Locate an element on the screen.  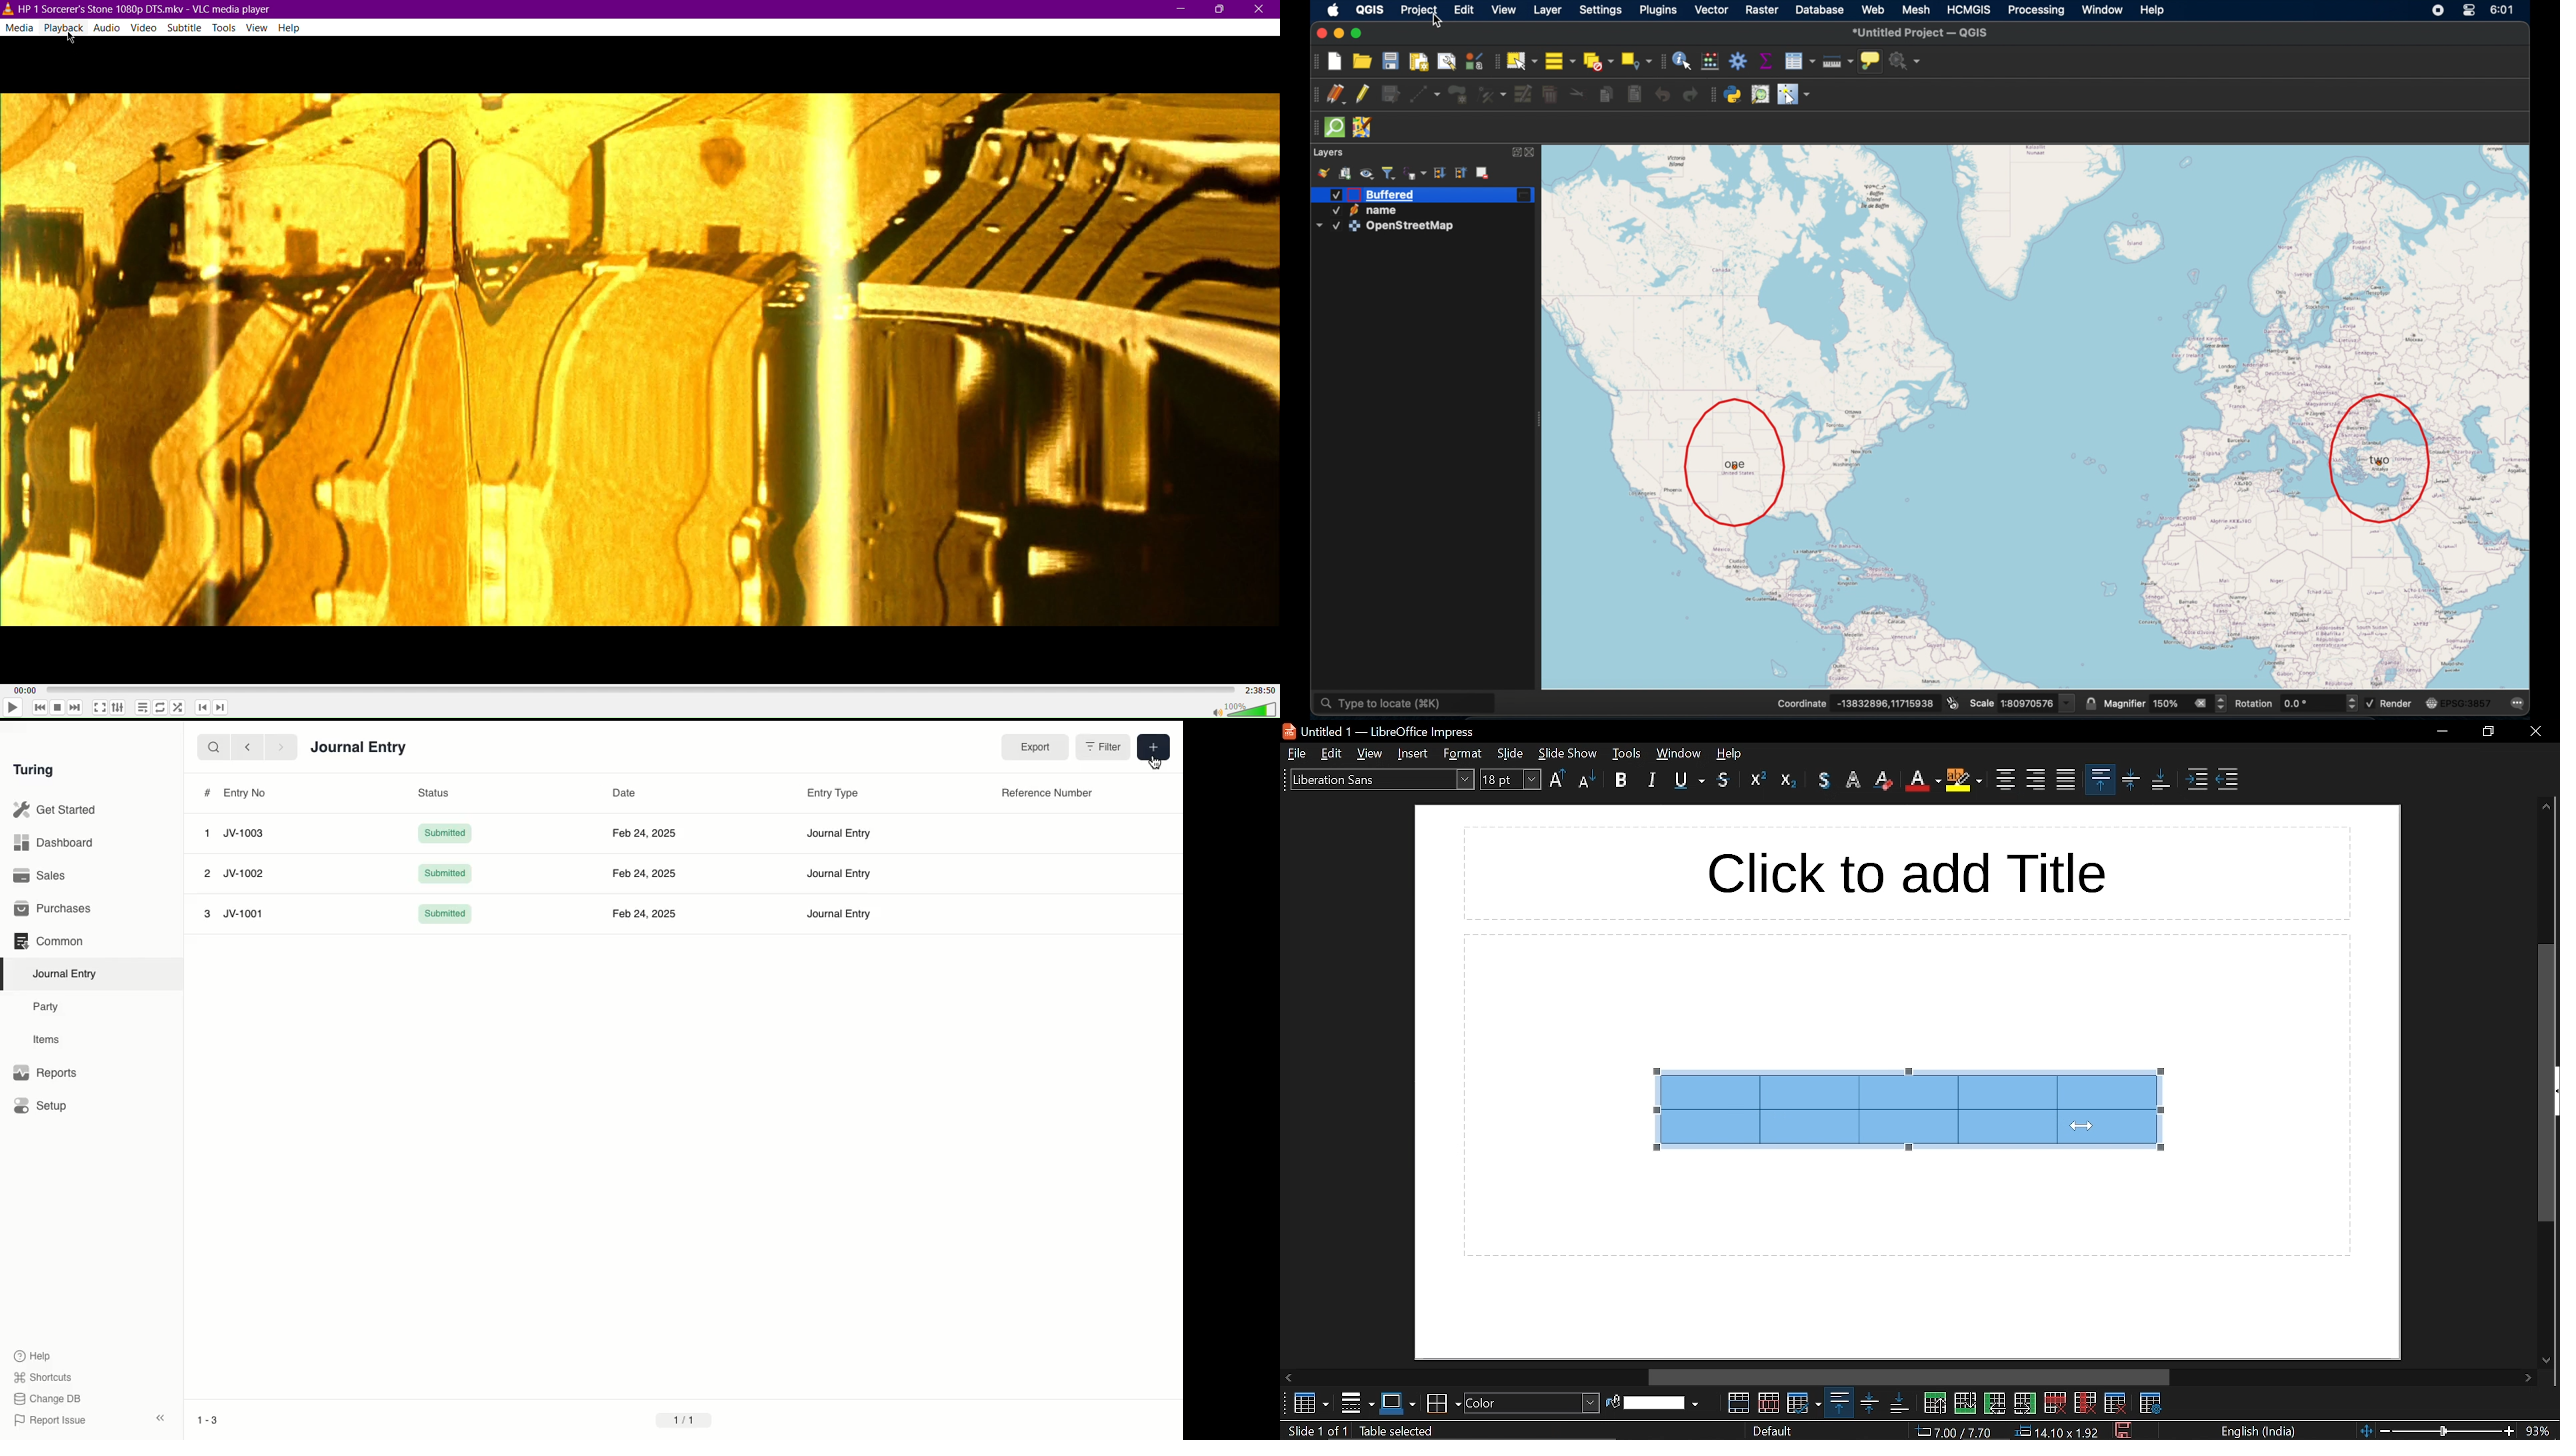
Journal Entry is located at coordinates (838, 833).